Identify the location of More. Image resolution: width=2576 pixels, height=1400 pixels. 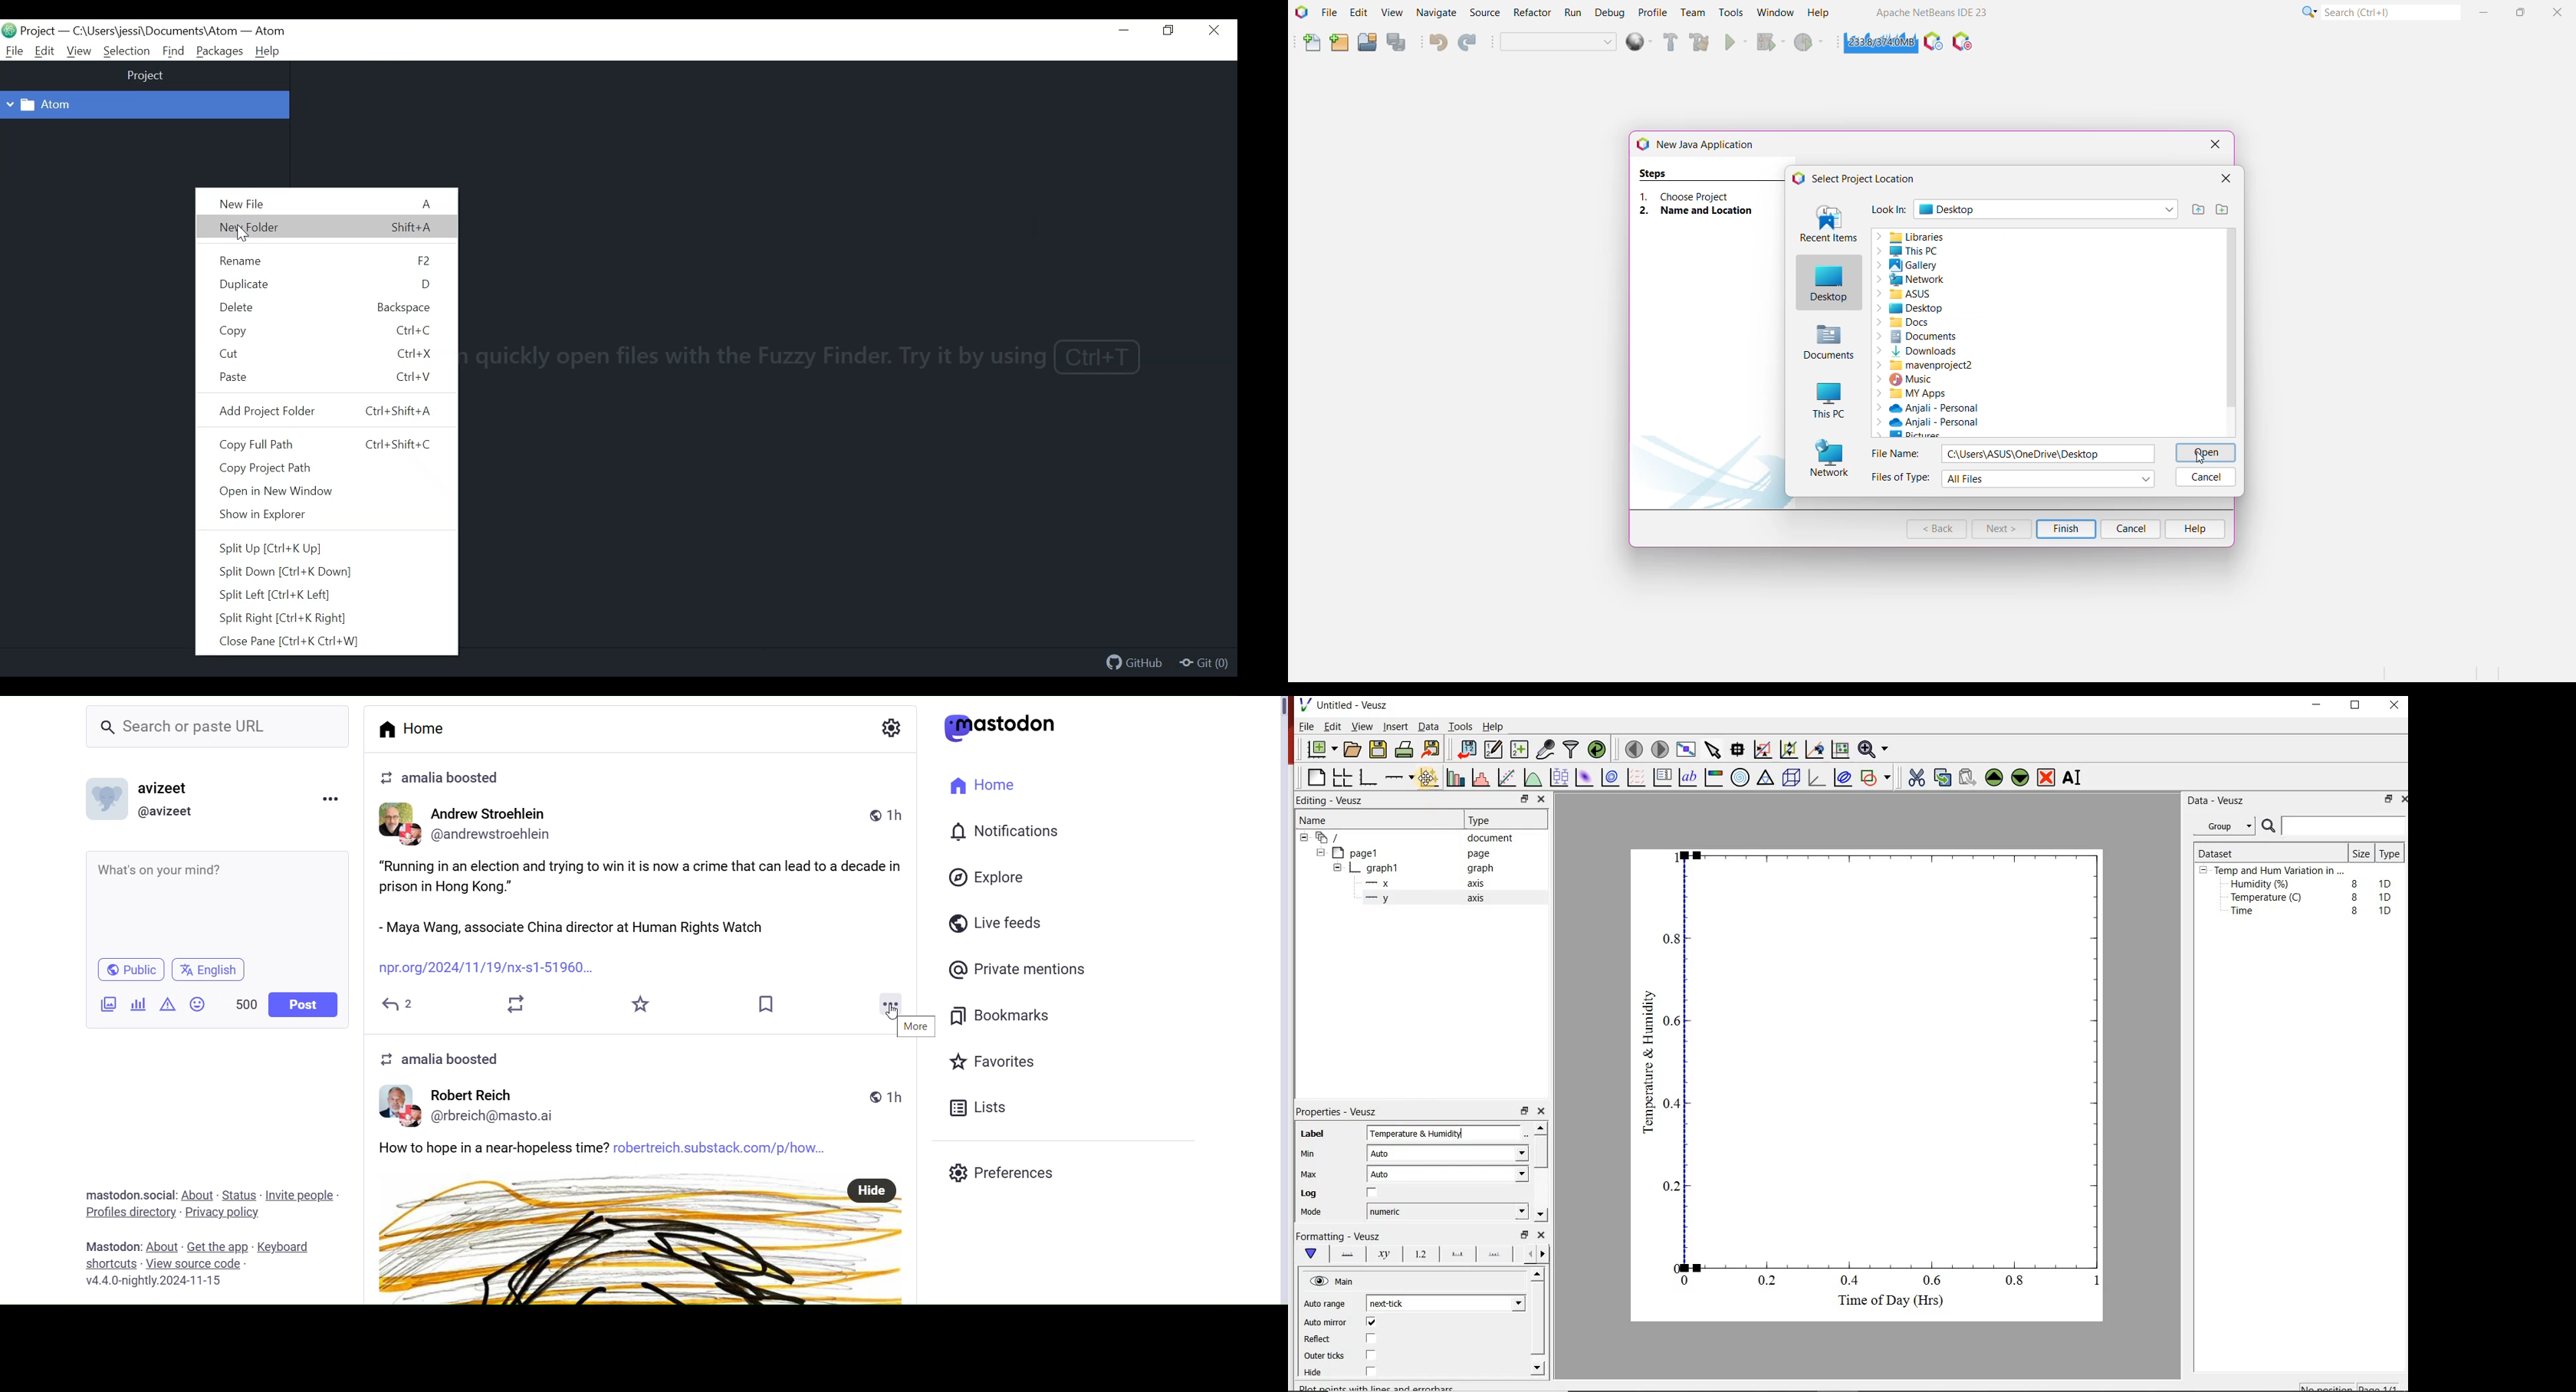
(915, 1026).